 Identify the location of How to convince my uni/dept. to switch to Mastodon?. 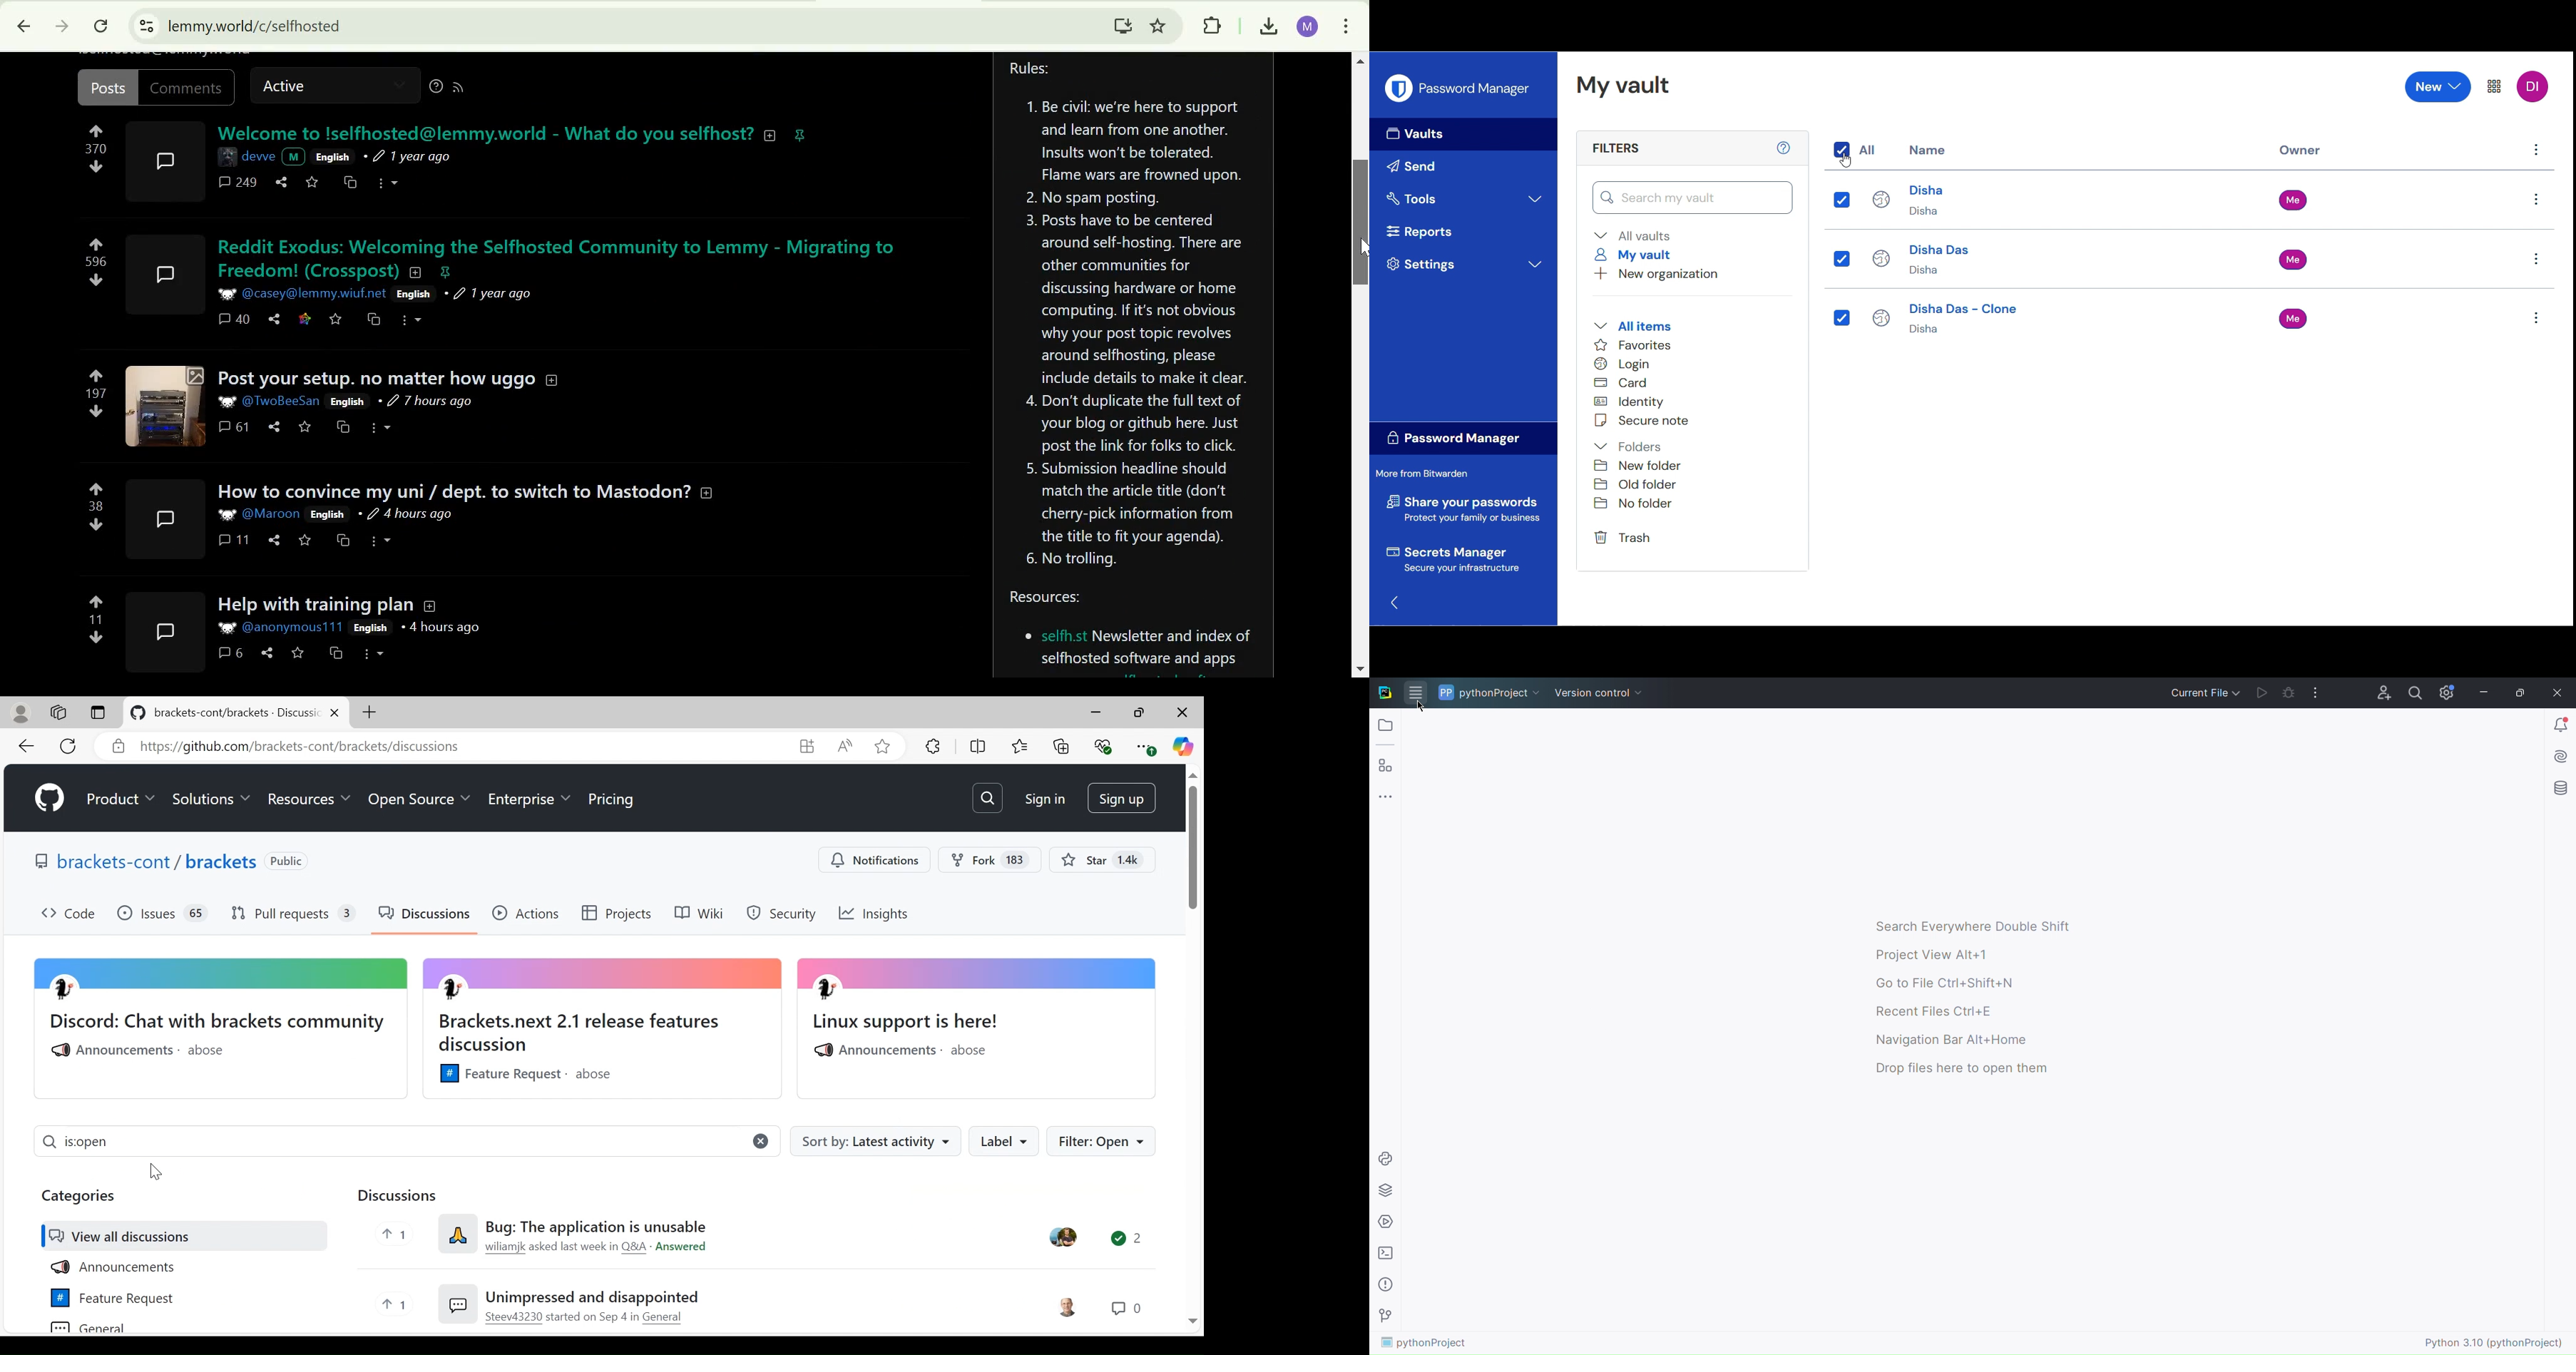
(451, 491).